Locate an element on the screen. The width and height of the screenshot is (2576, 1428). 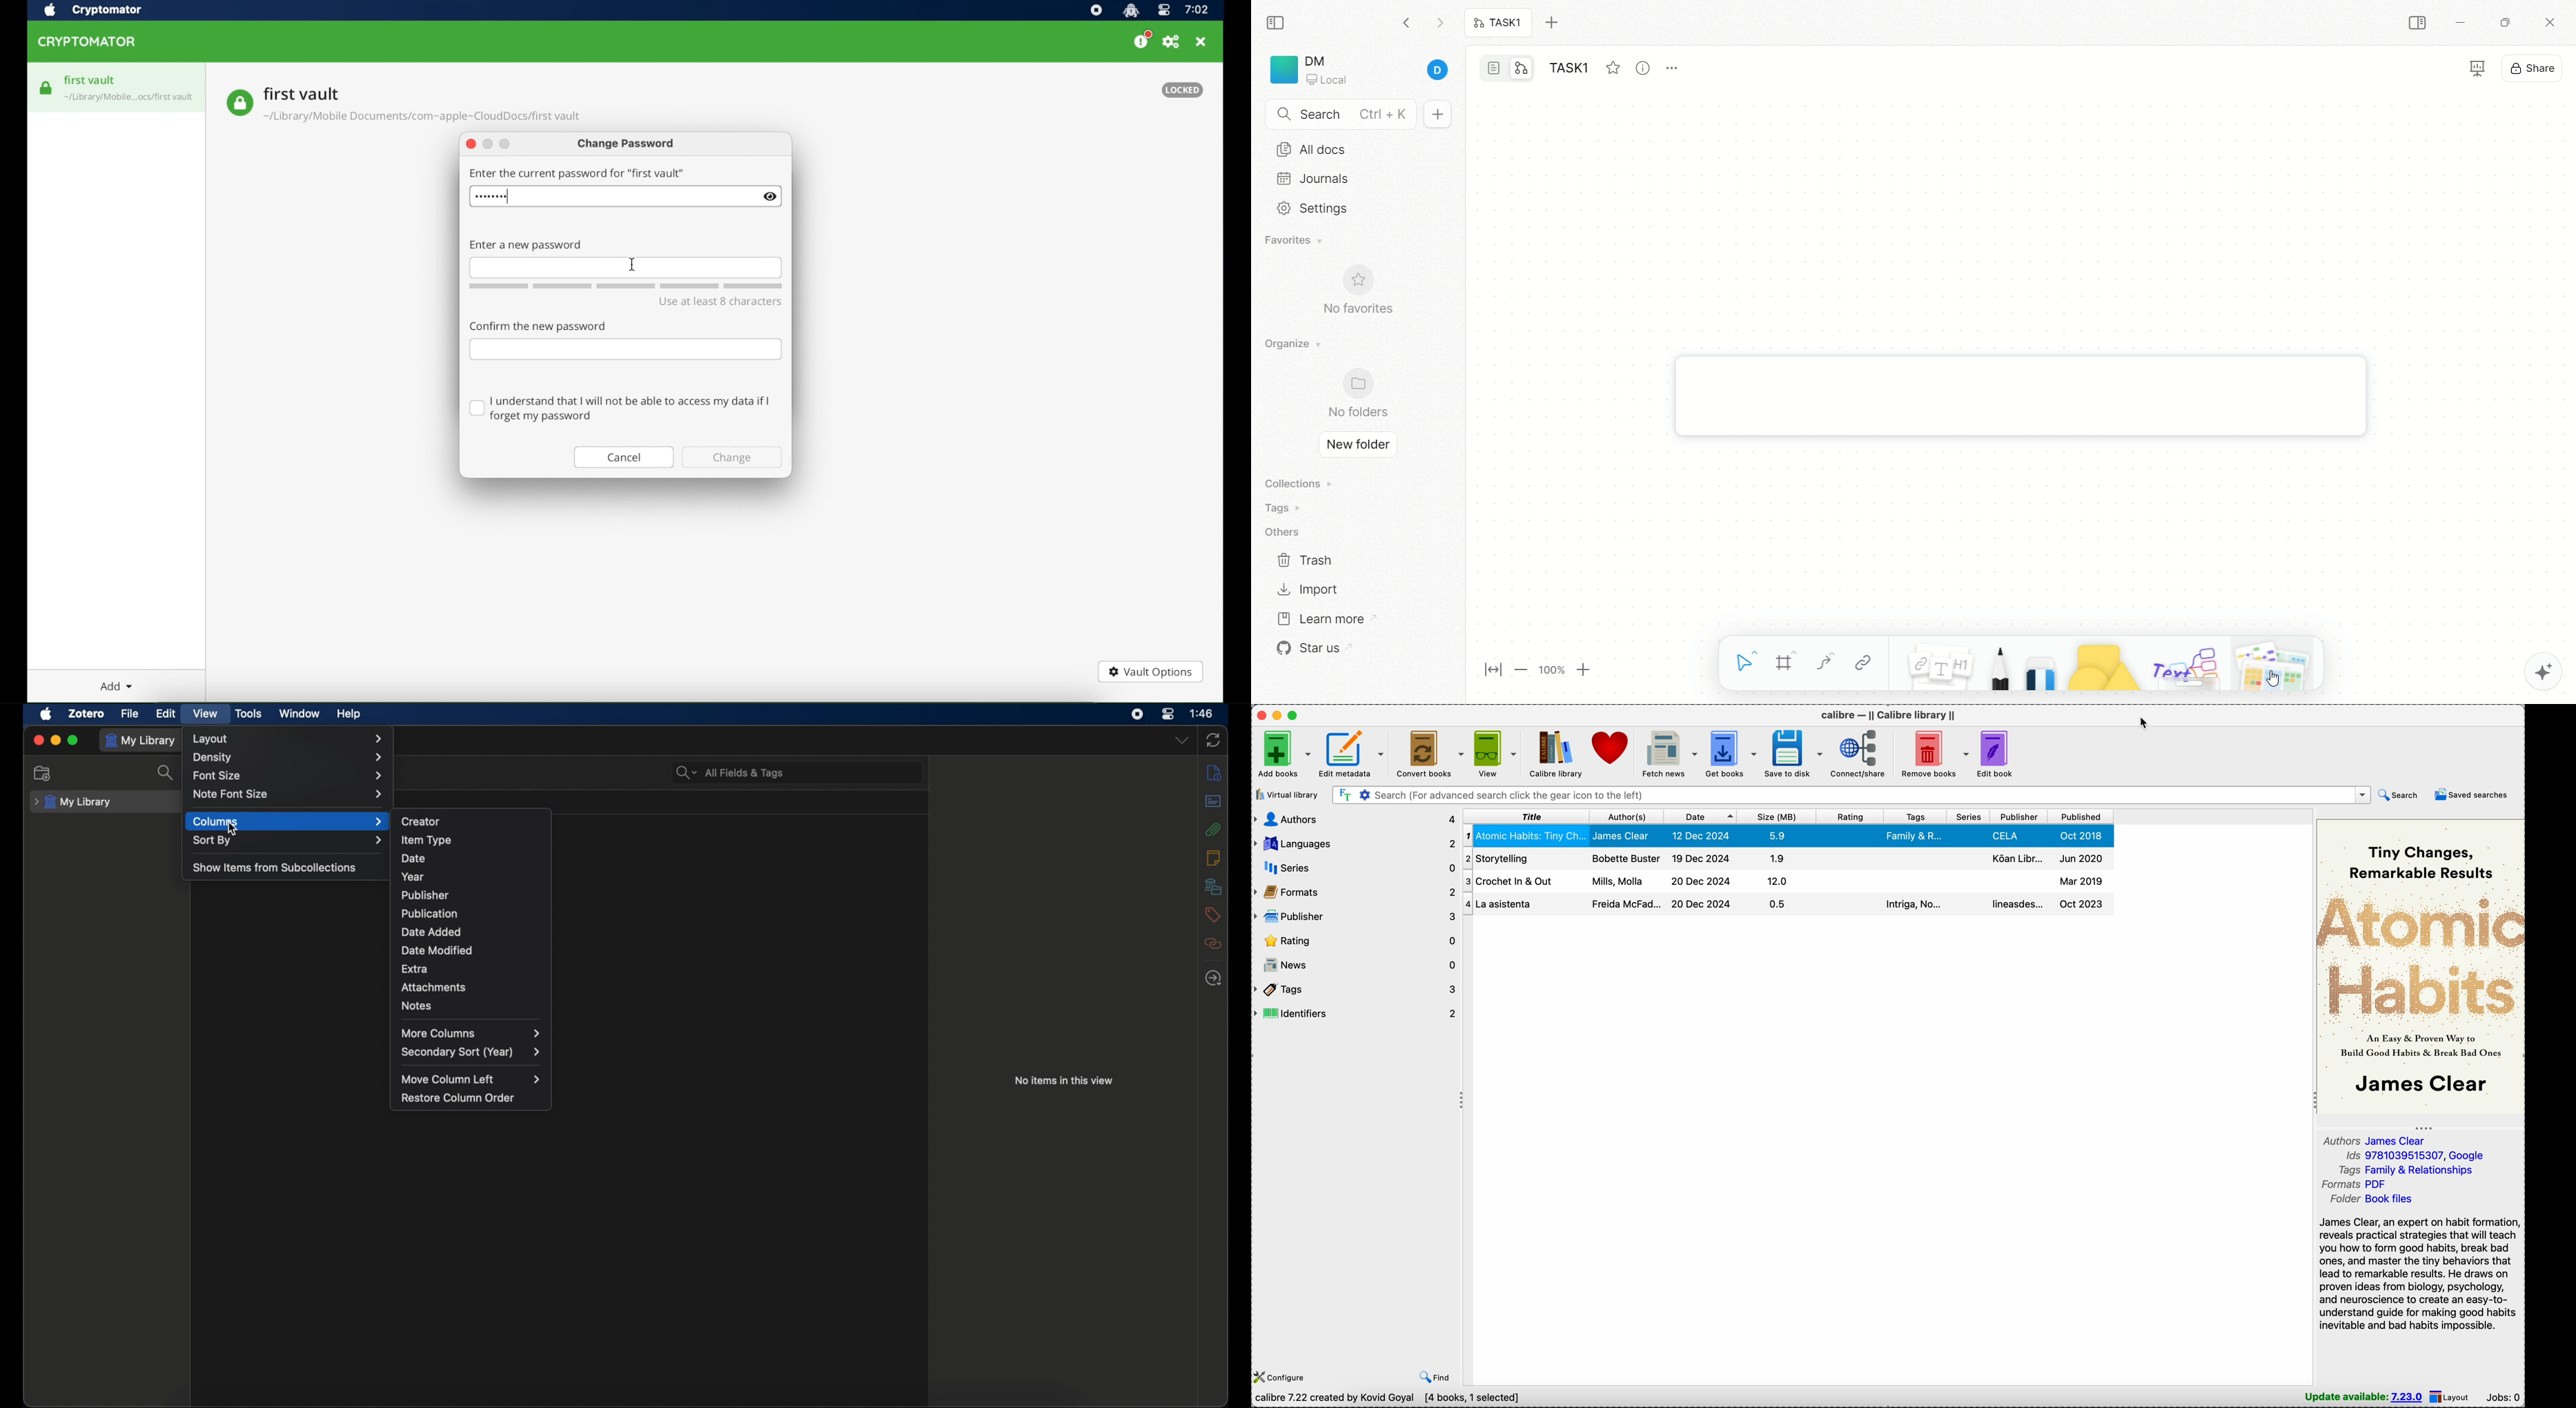
help is located at coordinates (348, 714).